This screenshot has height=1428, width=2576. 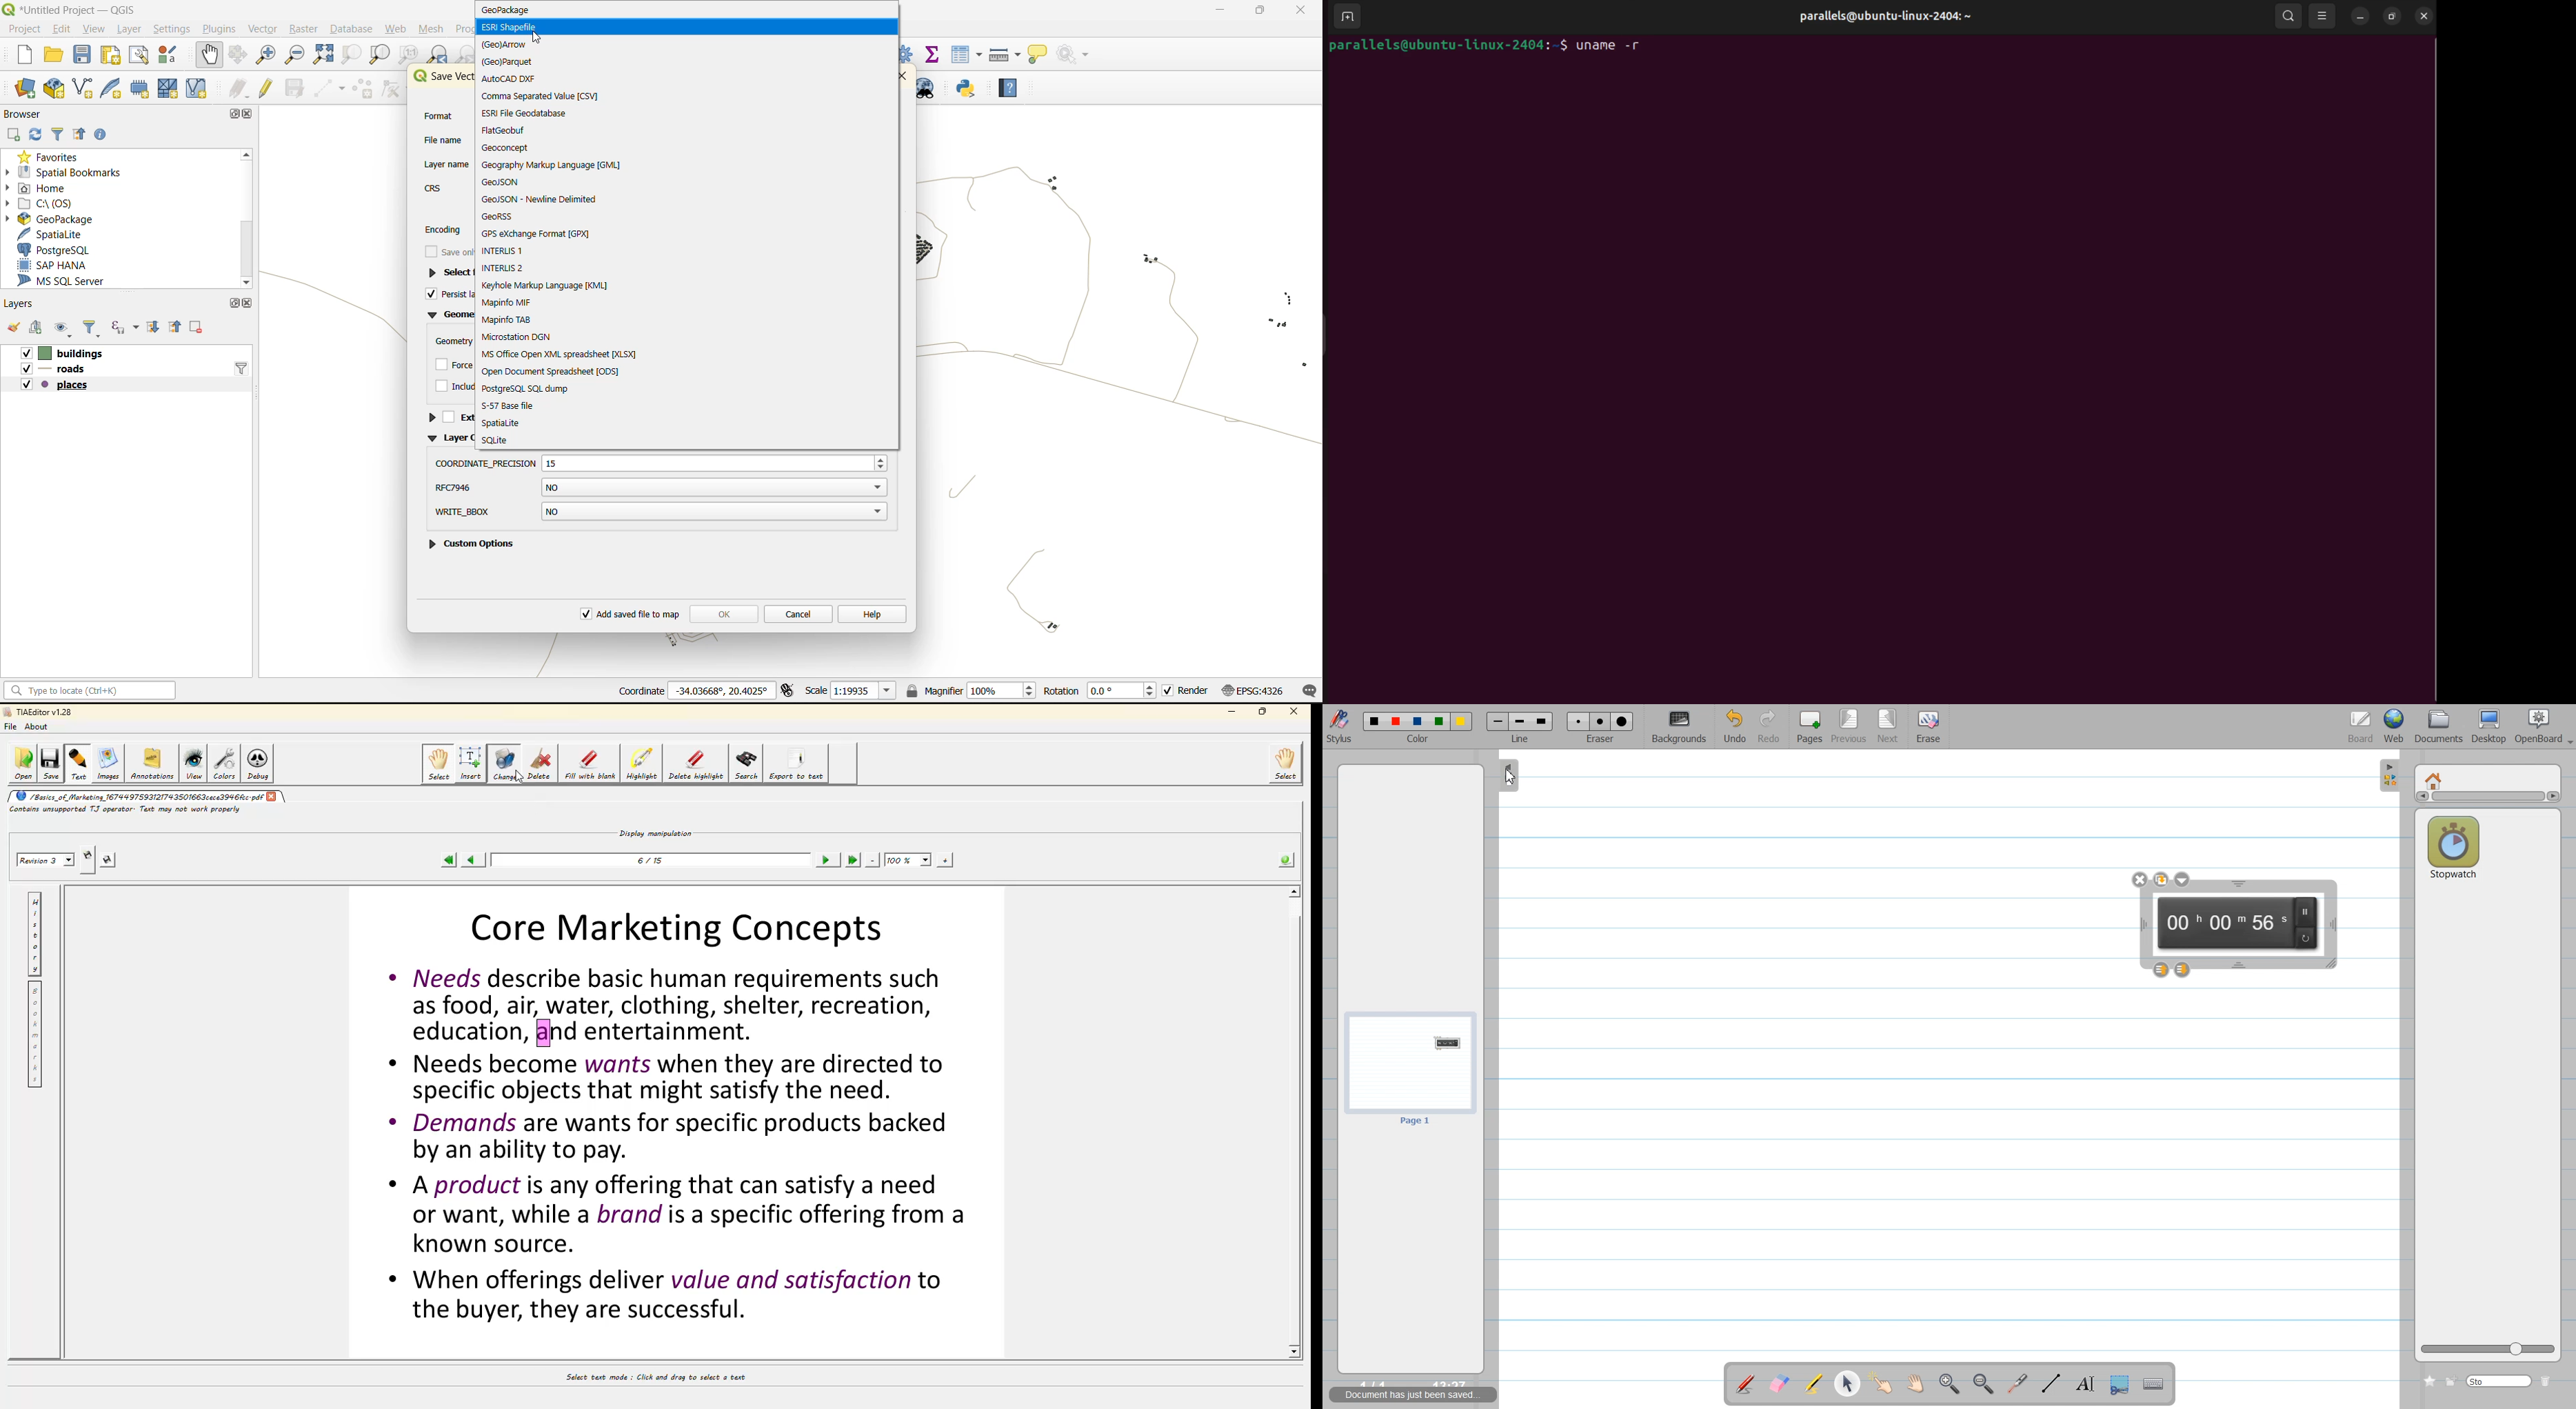 I want to click on Time window Hight adjustment, so click(x=2240, y=965).